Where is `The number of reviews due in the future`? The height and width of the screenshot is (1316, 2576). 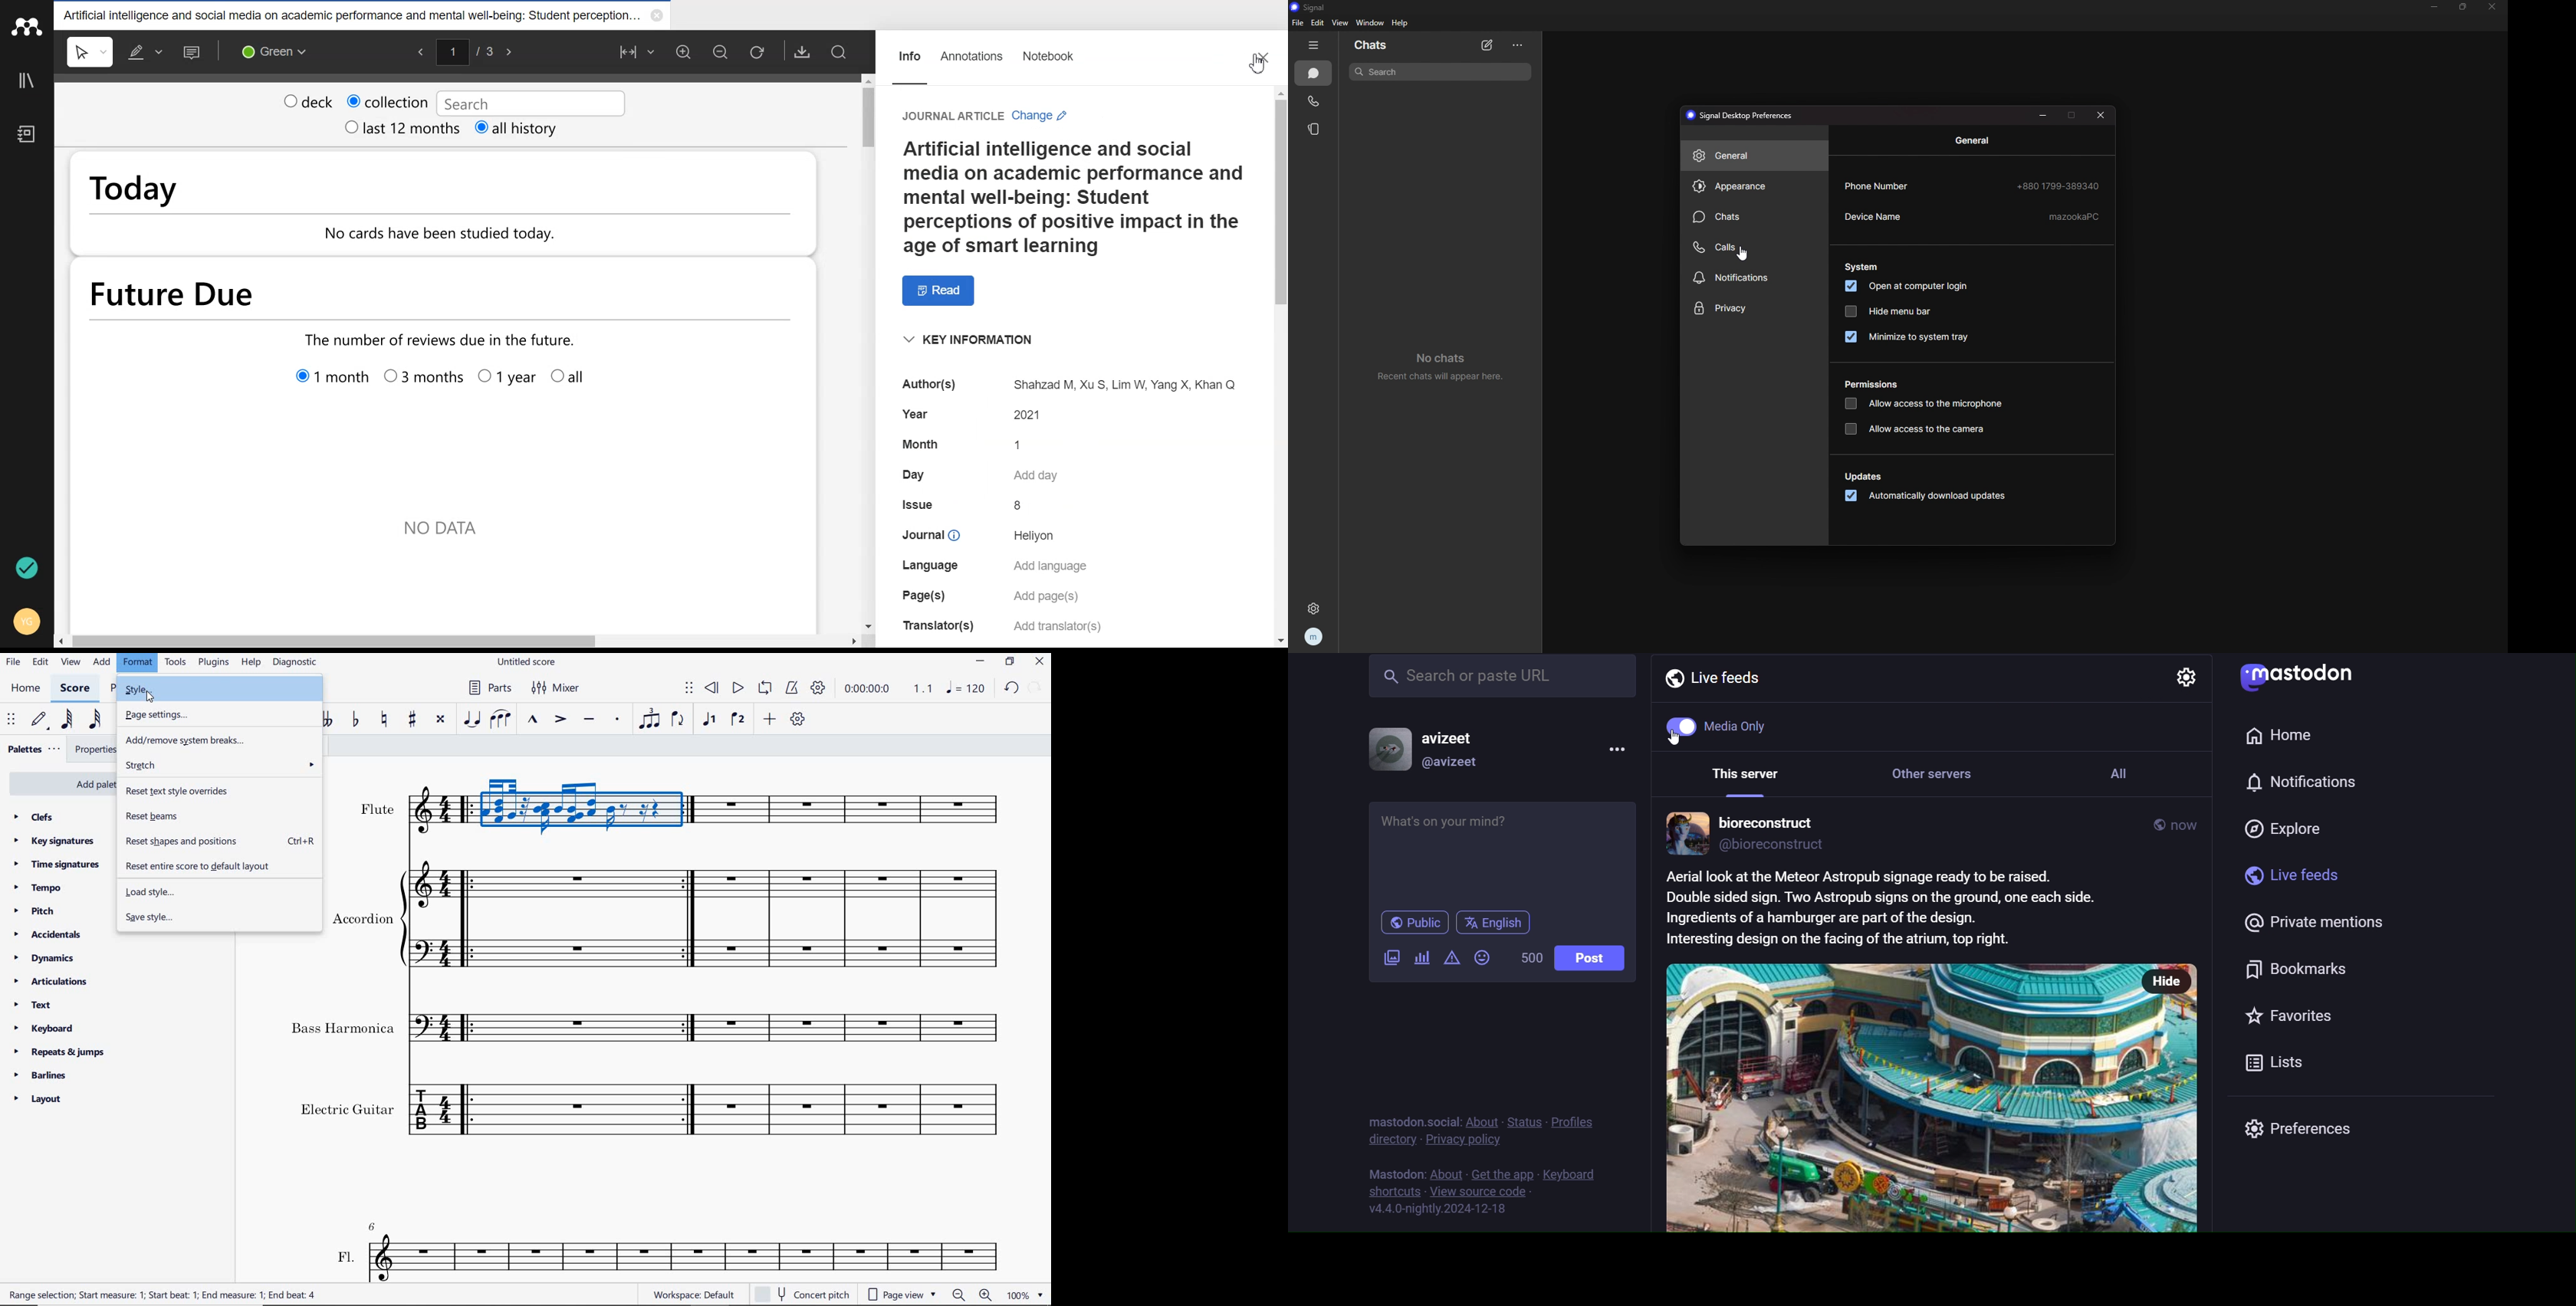
The number of reviews due in the future is located at coordinates (441, 340).